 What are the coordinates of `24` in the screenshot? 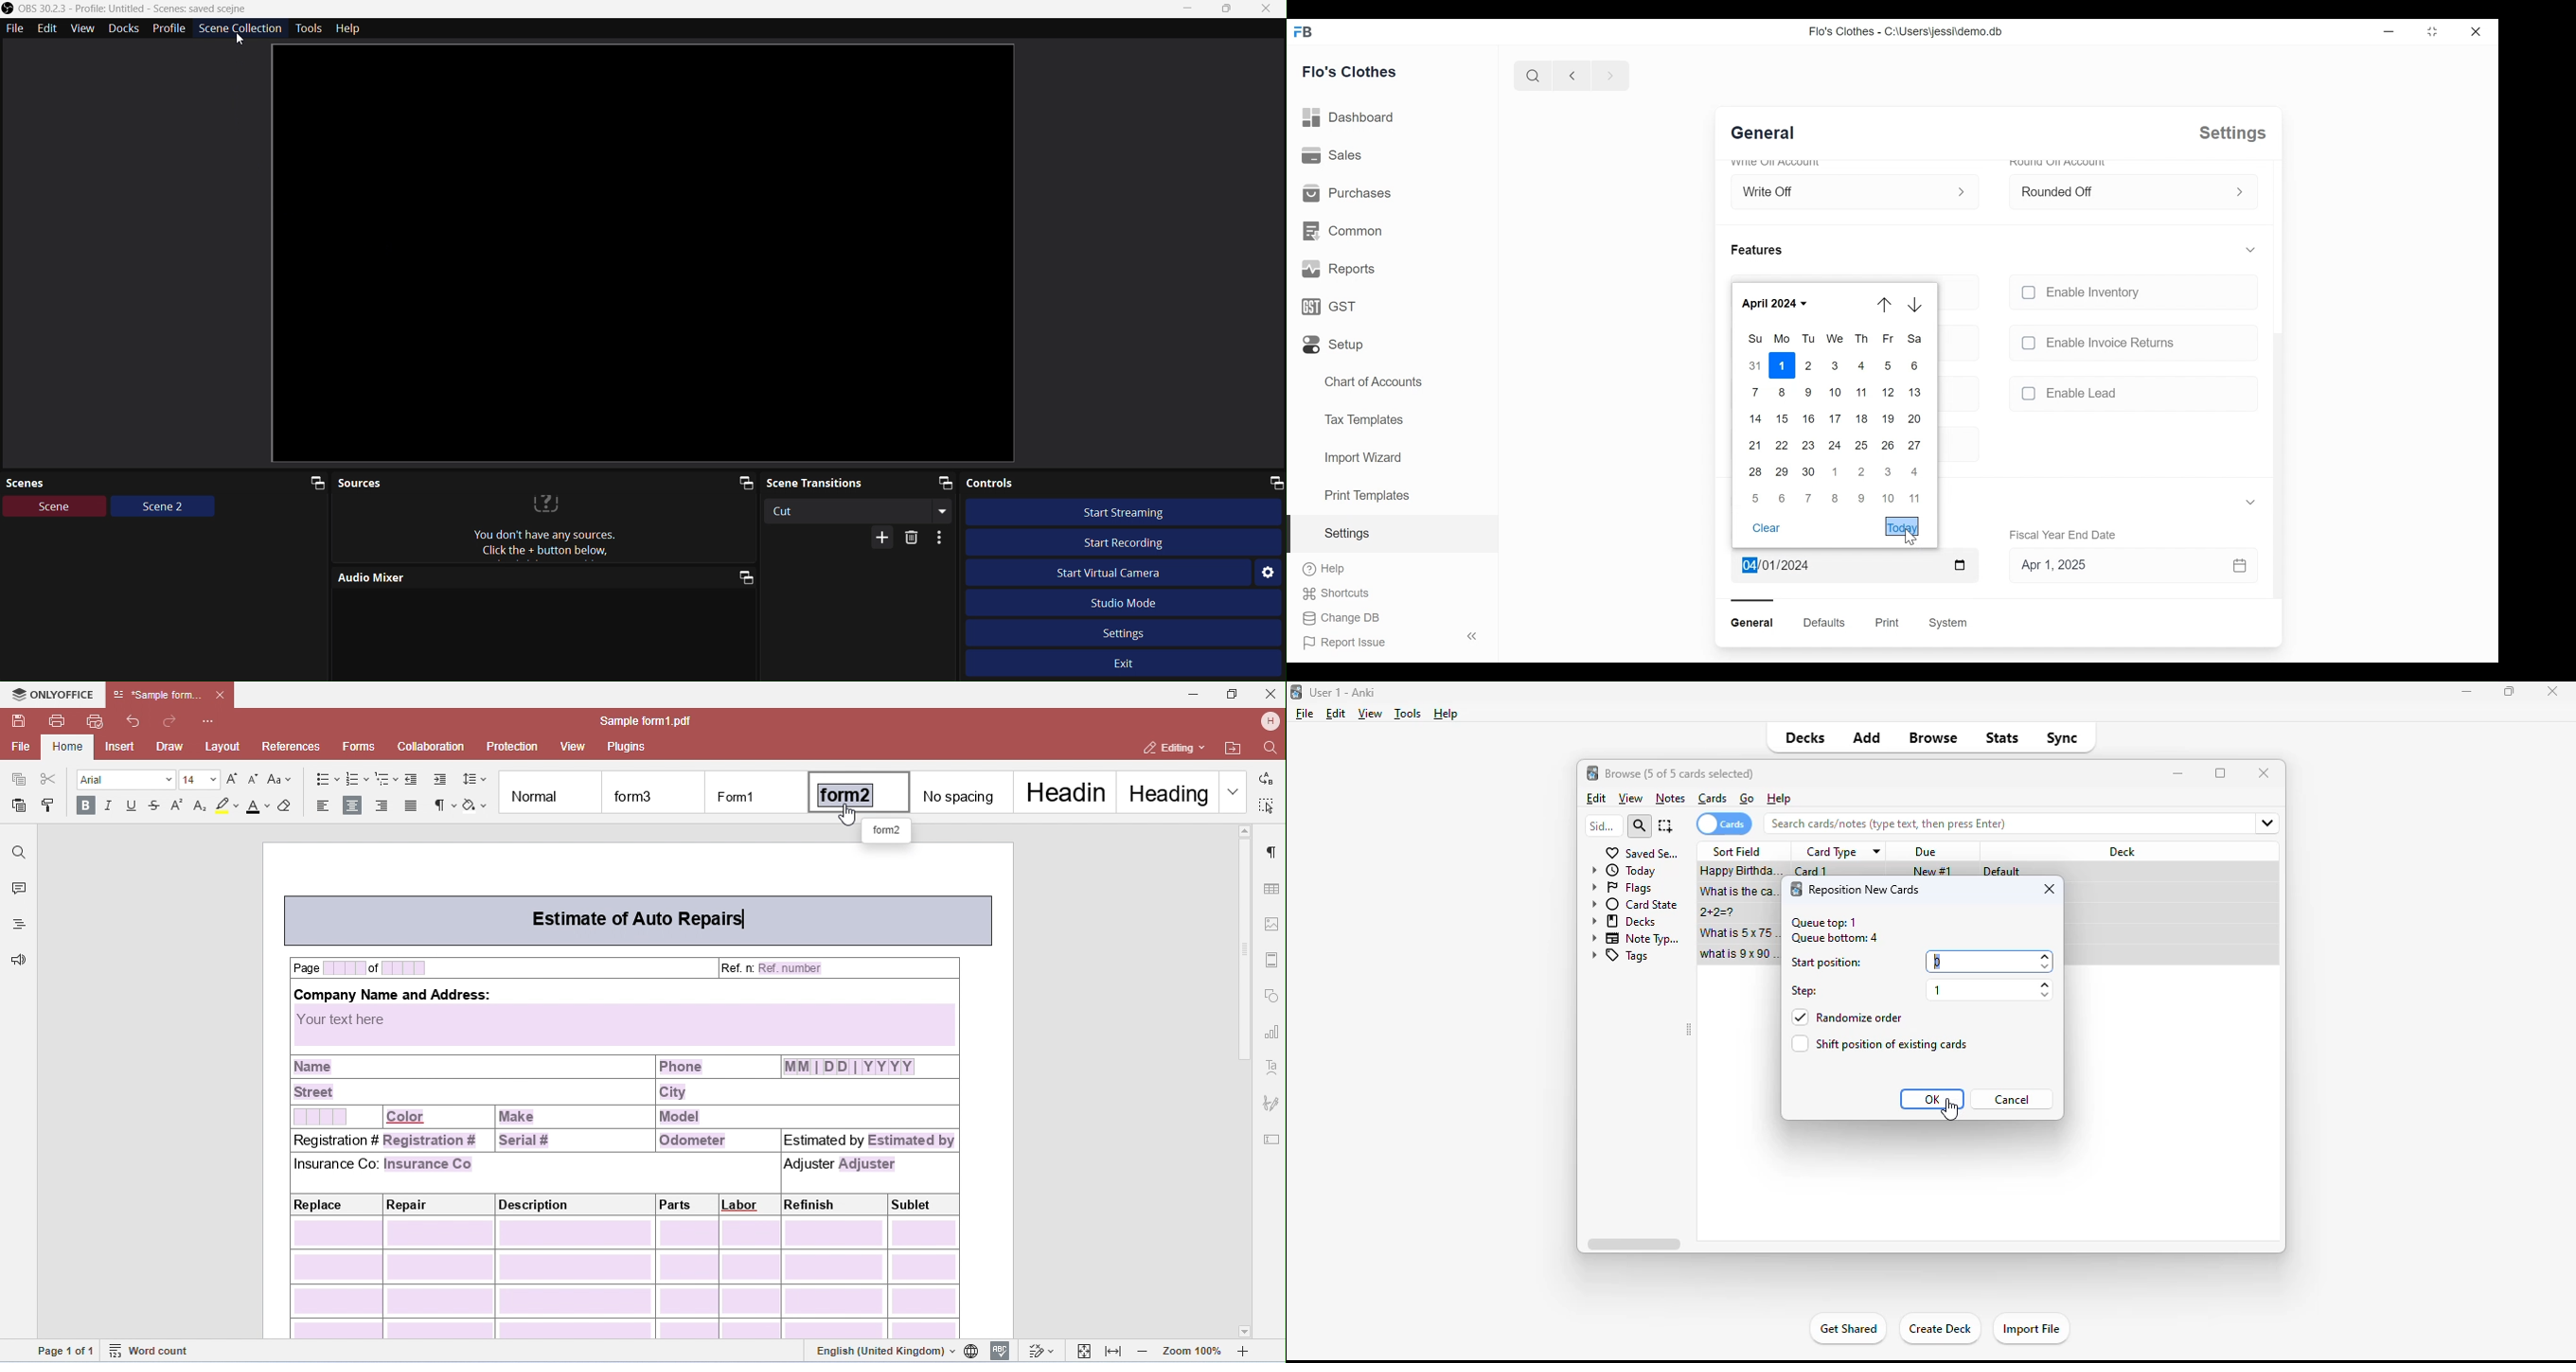 It's located at (1836, 445).